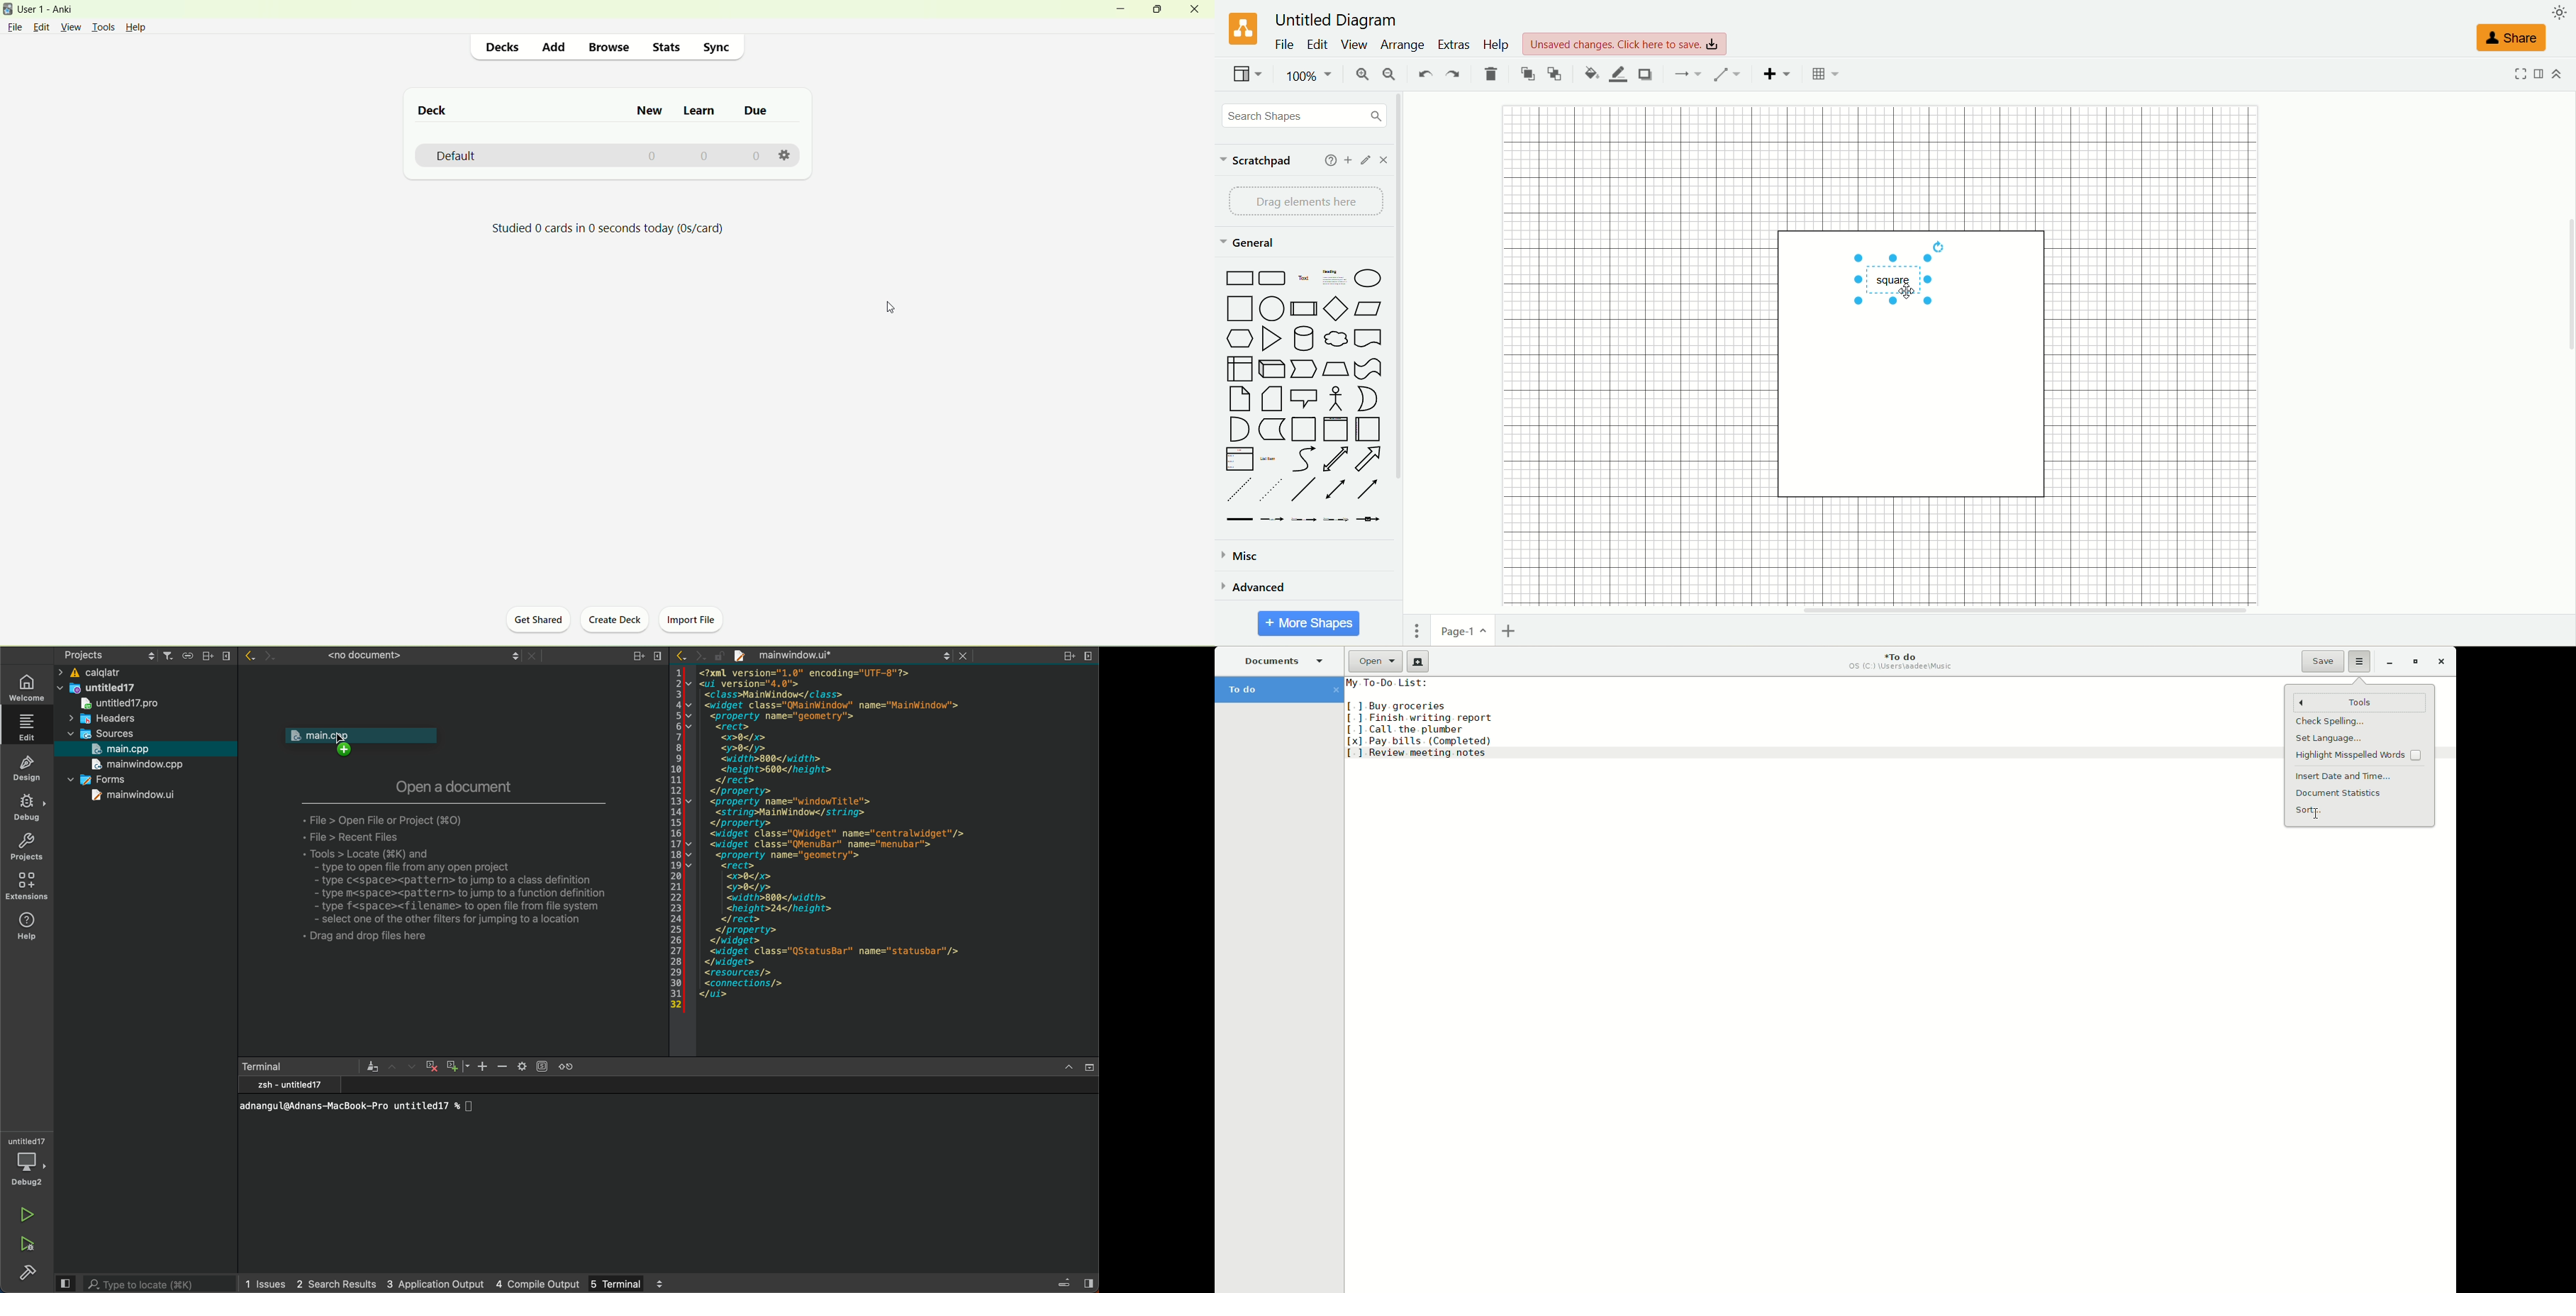 The width and height of the screenshot is (2576, 1316). Describe the element at coordinates (65, 1283) in the screenshot. I see `hide left sidebar` at that location.